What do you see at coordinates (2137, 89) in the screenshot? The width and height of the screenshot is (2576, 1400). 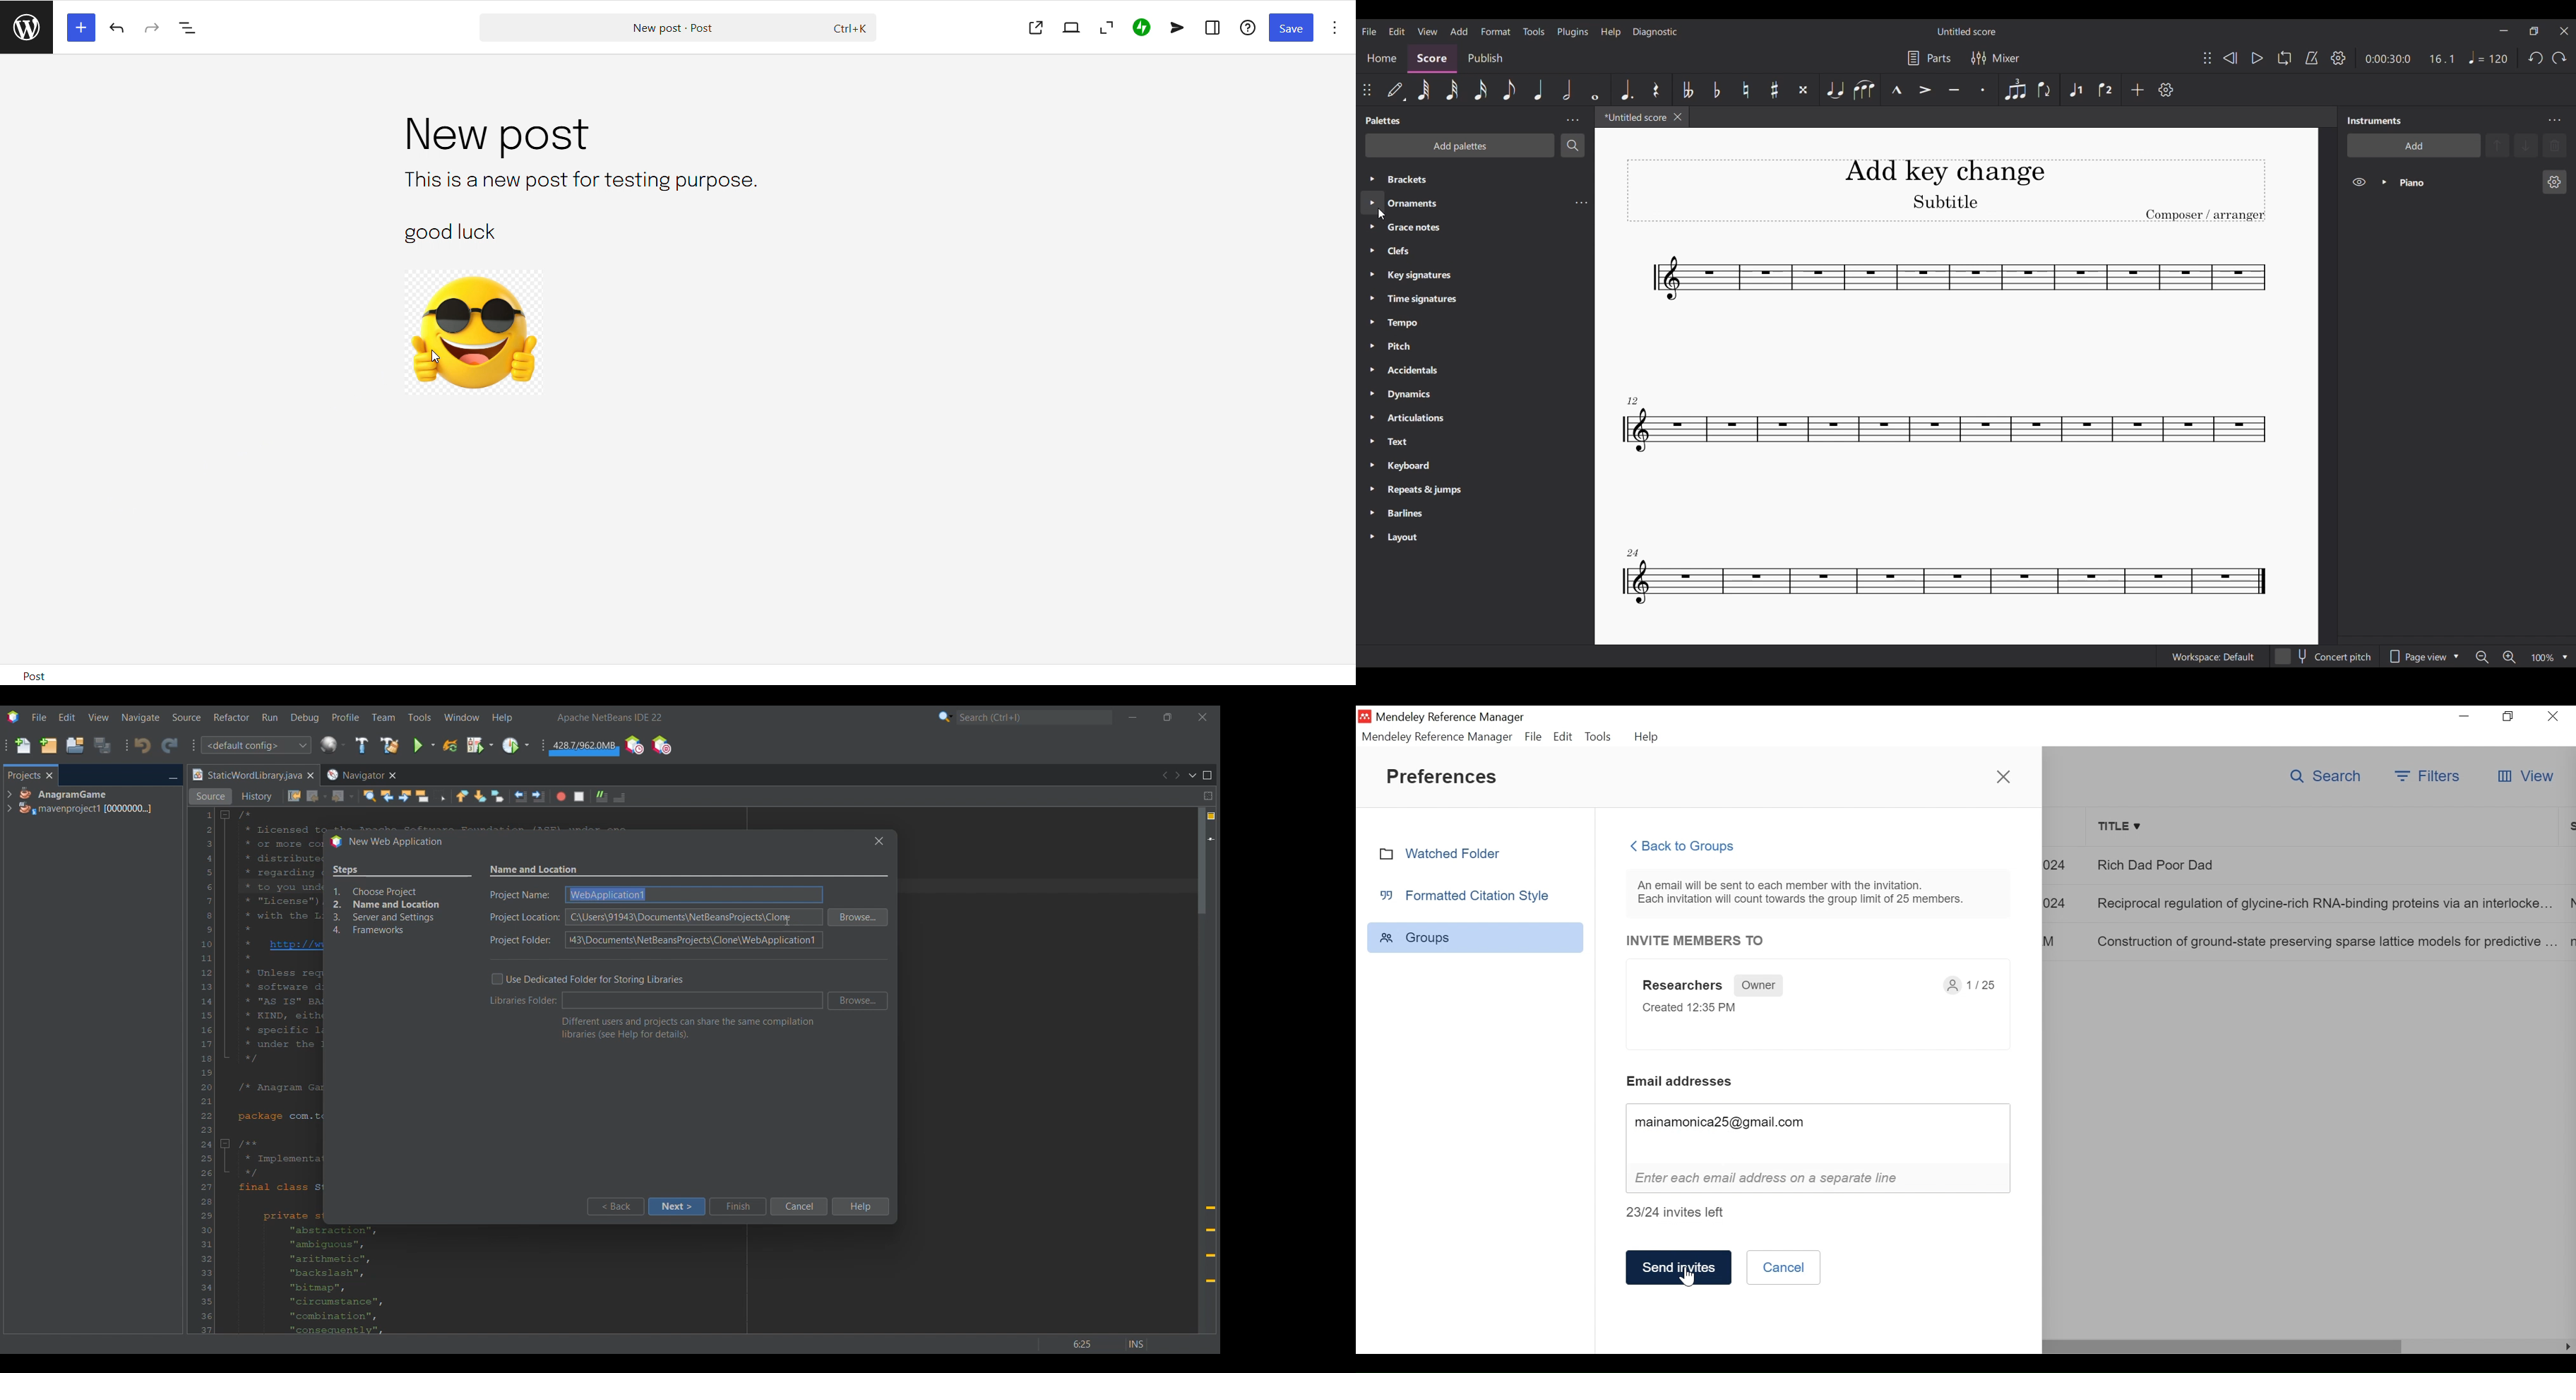 I see `Add` at bounding box center [2137, 89].